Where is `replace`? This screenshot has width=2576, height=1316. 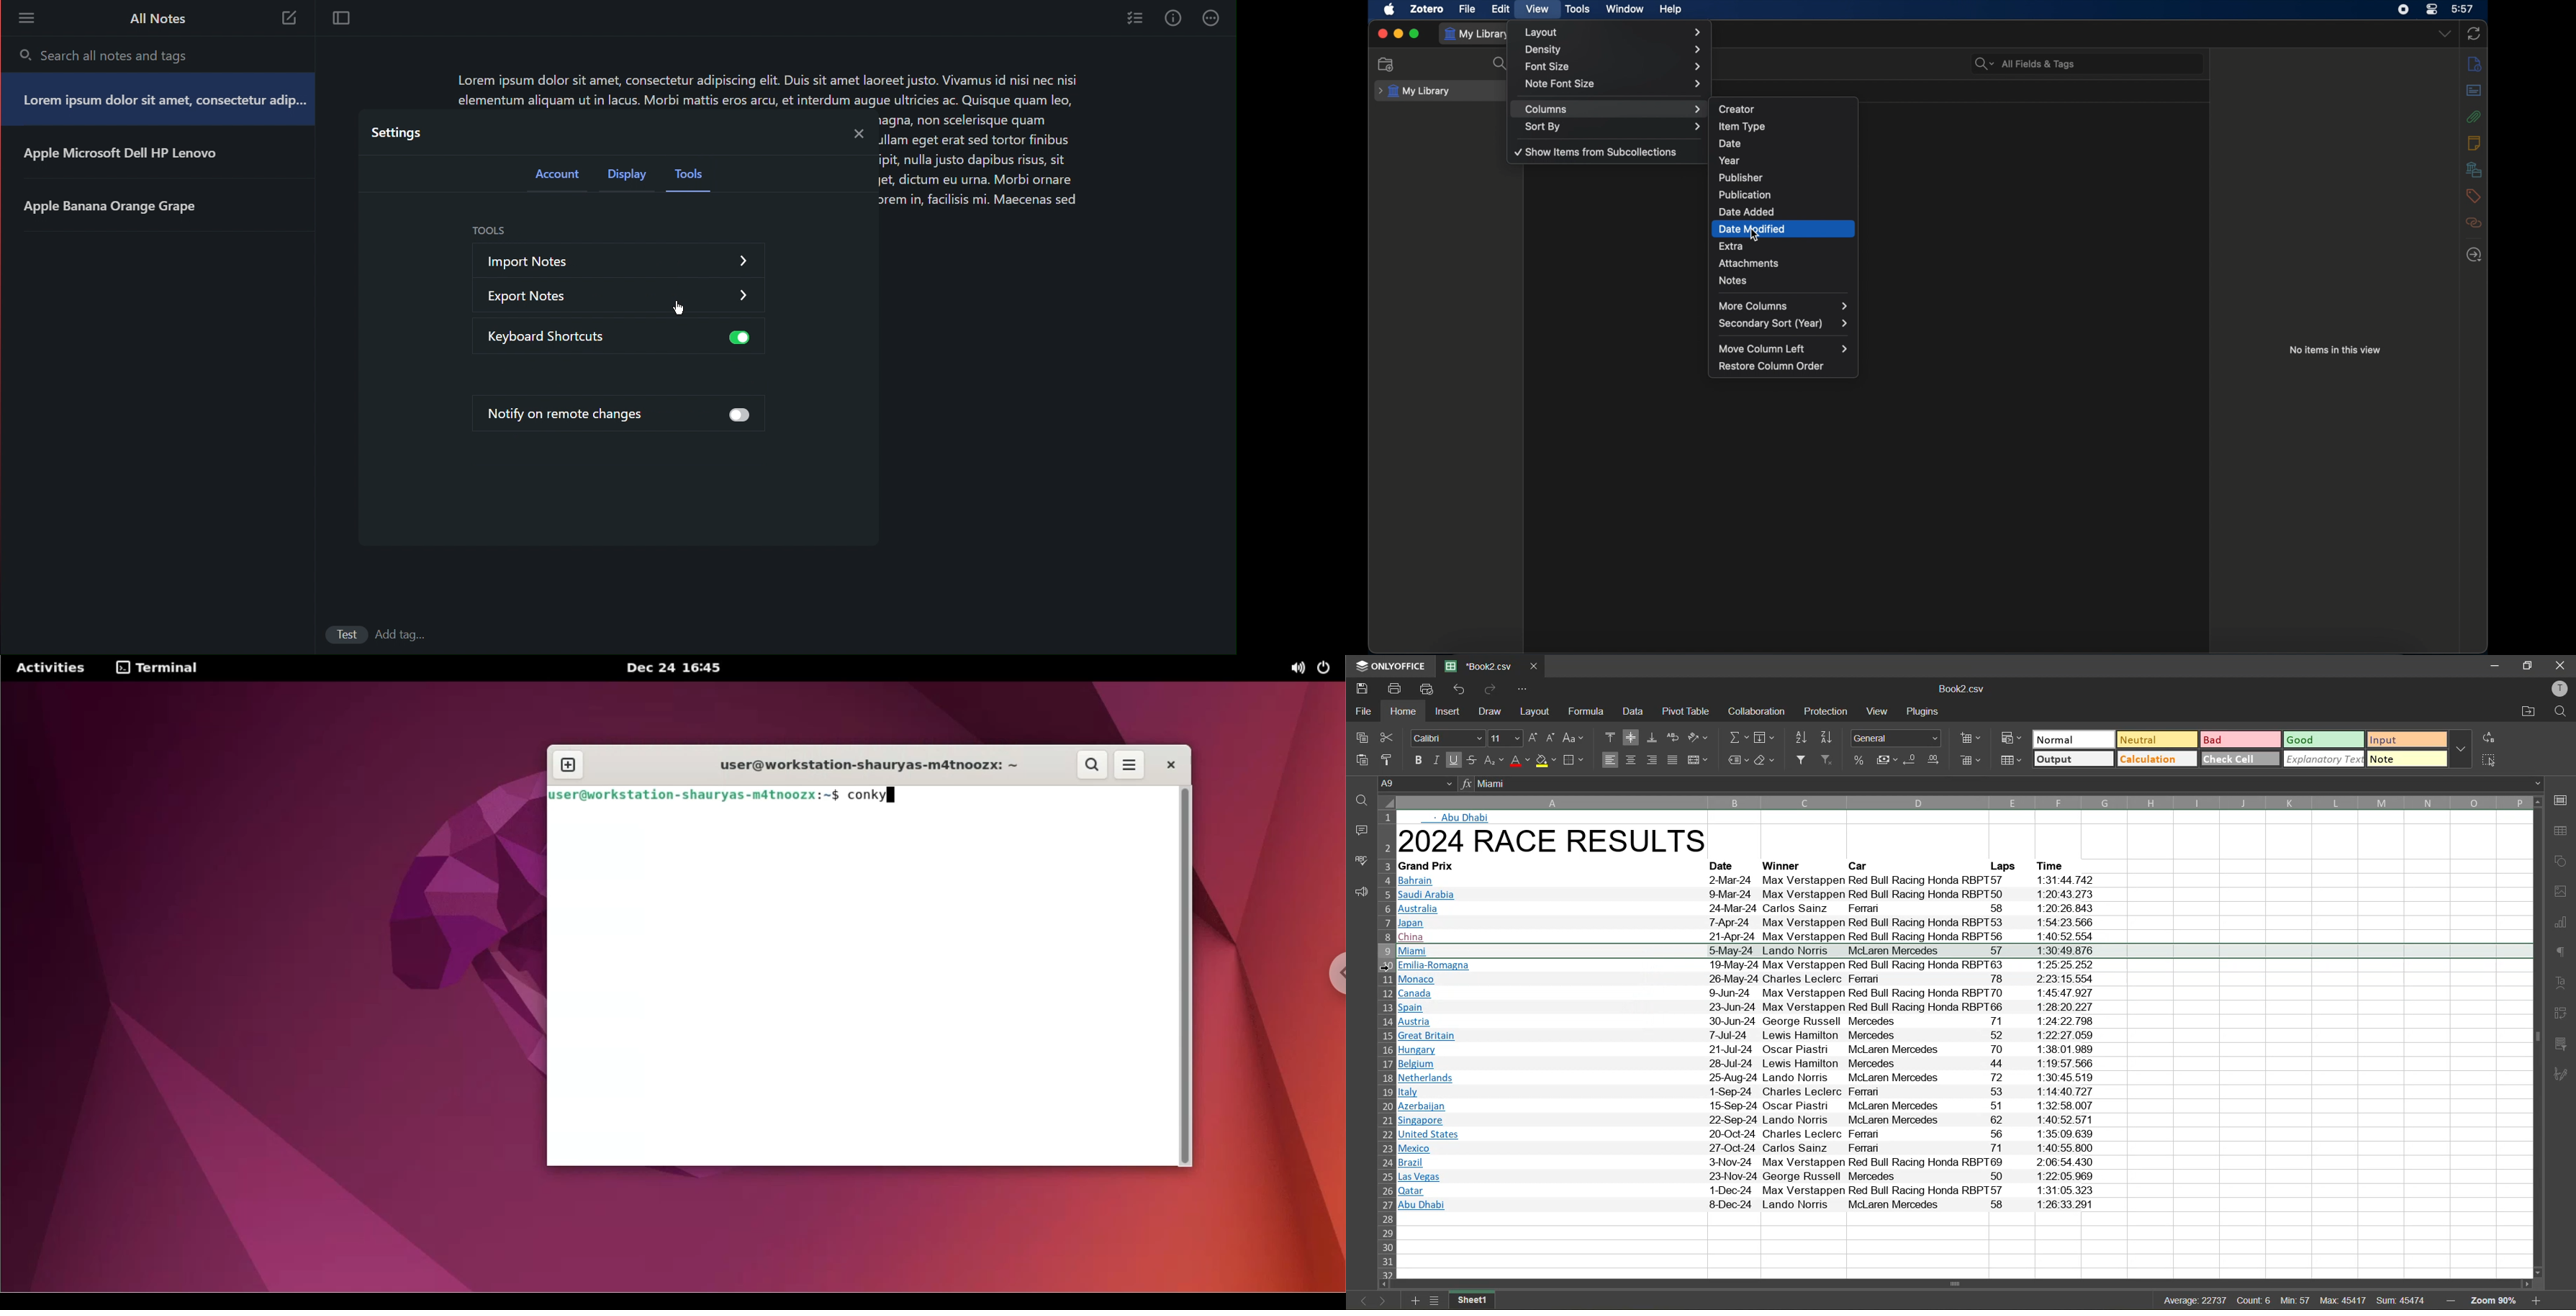 replace is located at coordinates (2491, 737).